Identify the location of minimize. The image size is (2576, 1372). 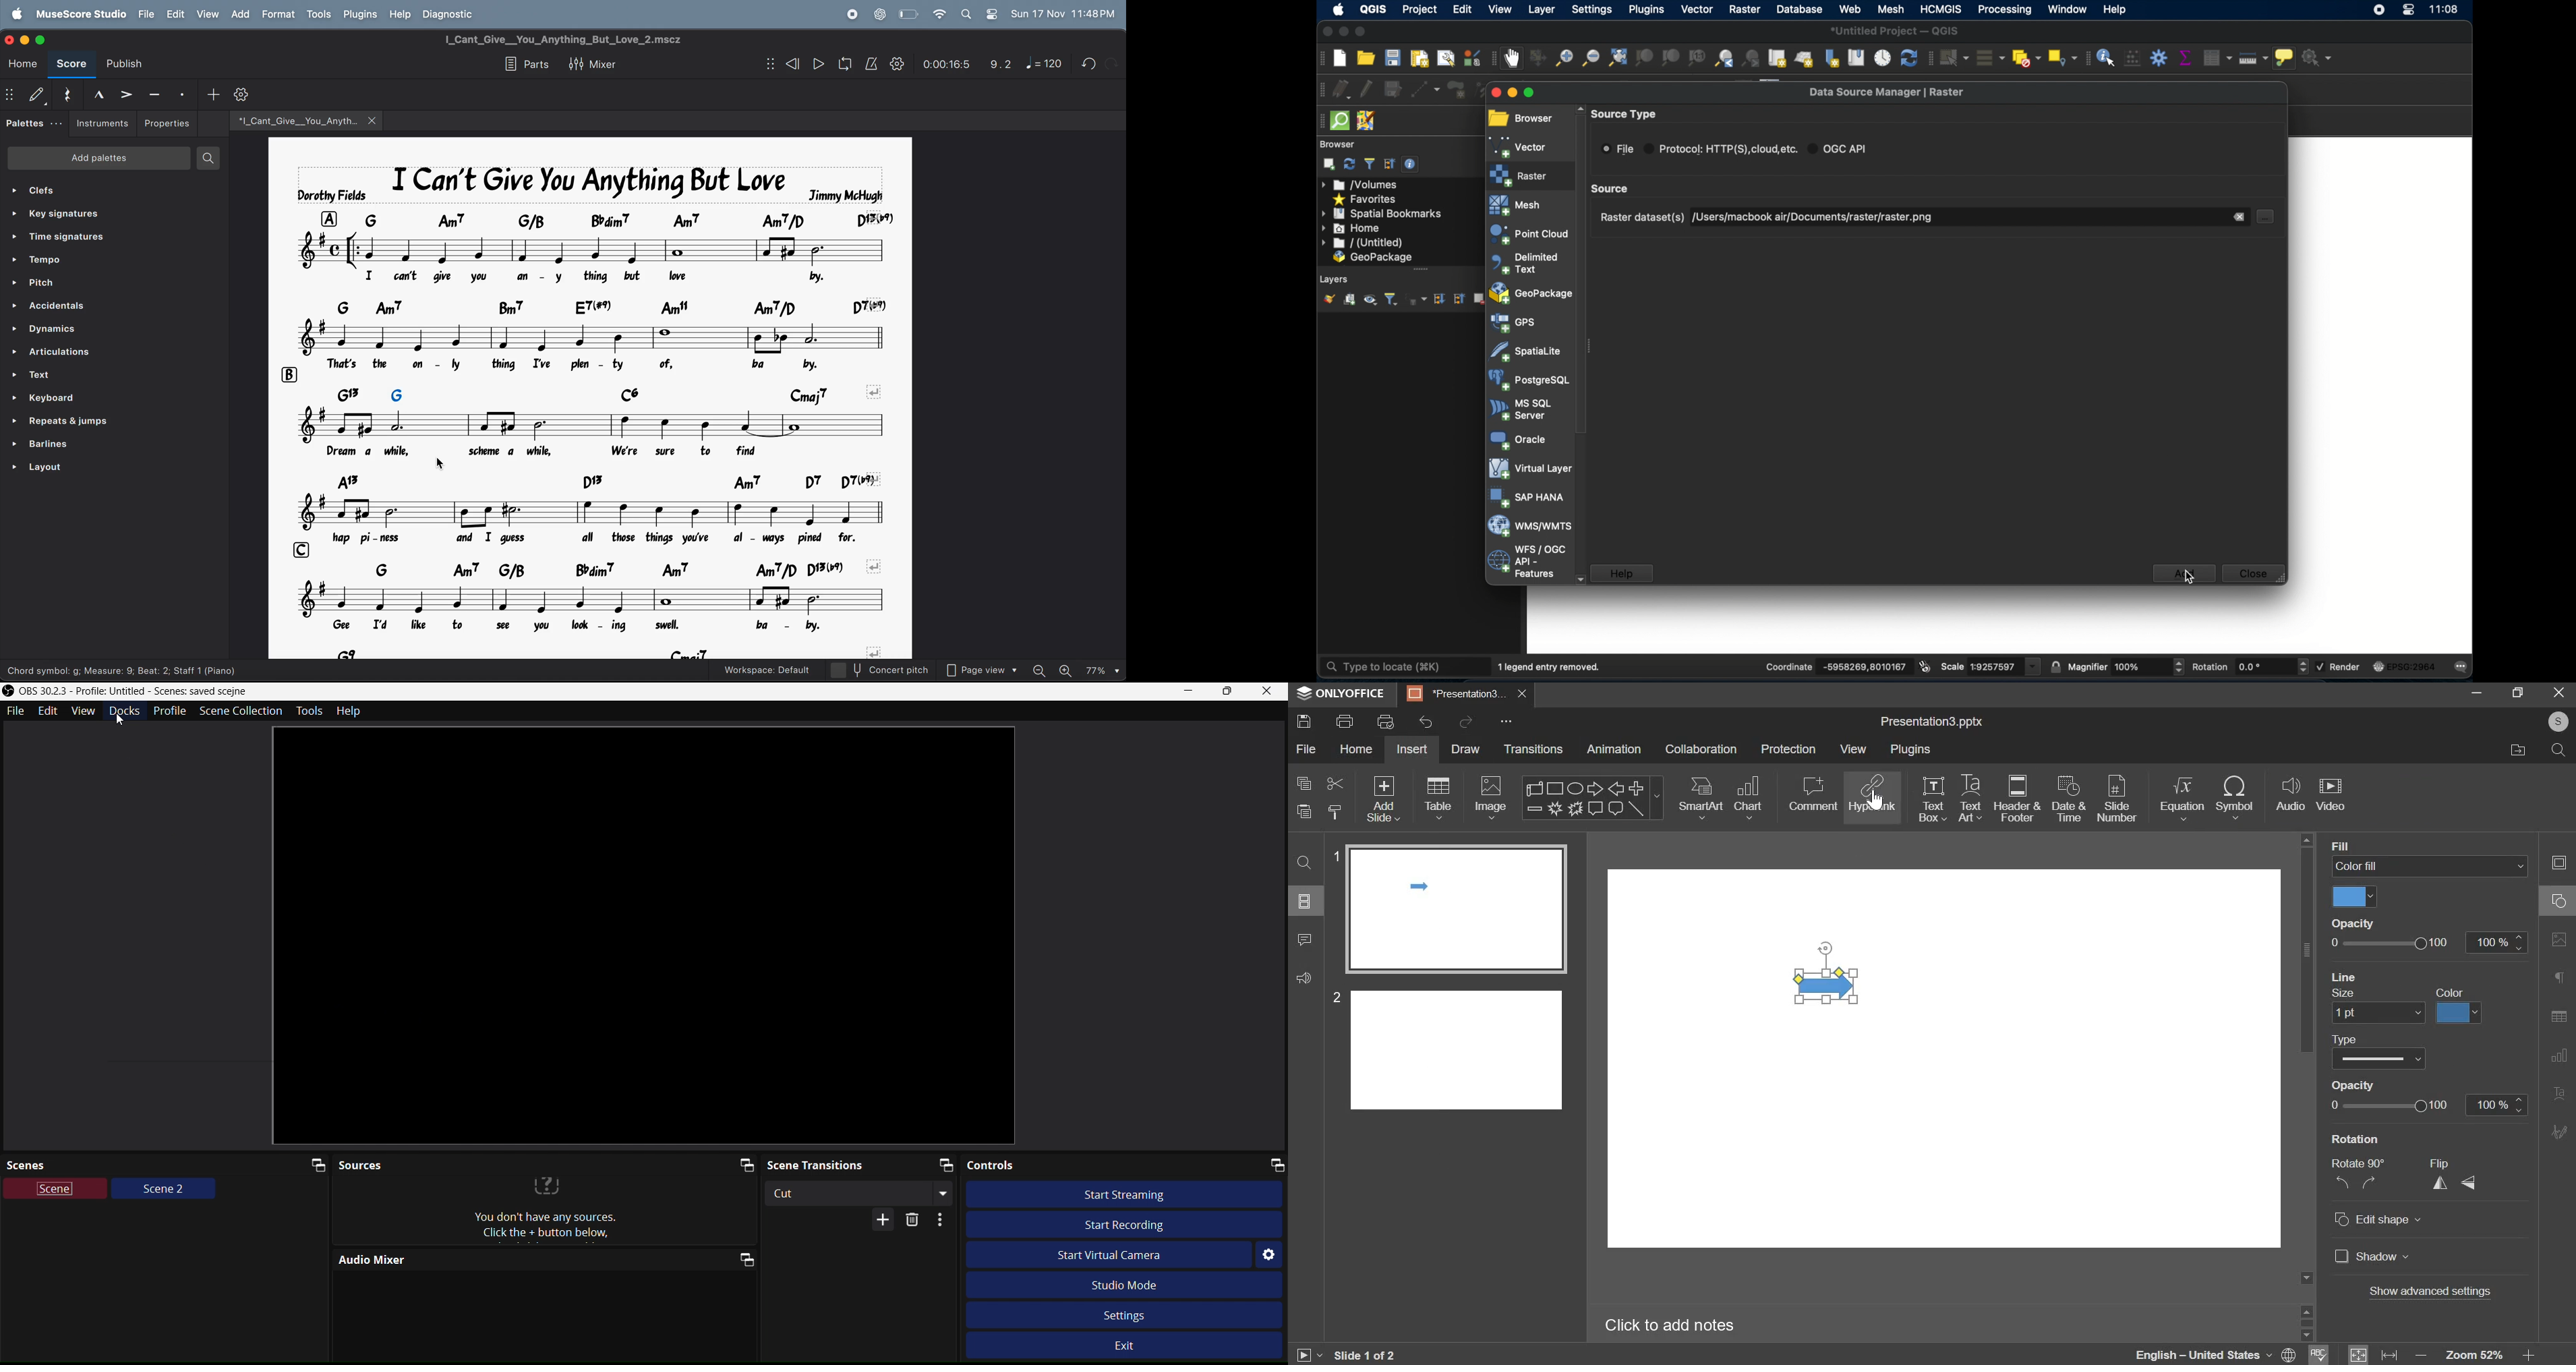
(1510, 91).